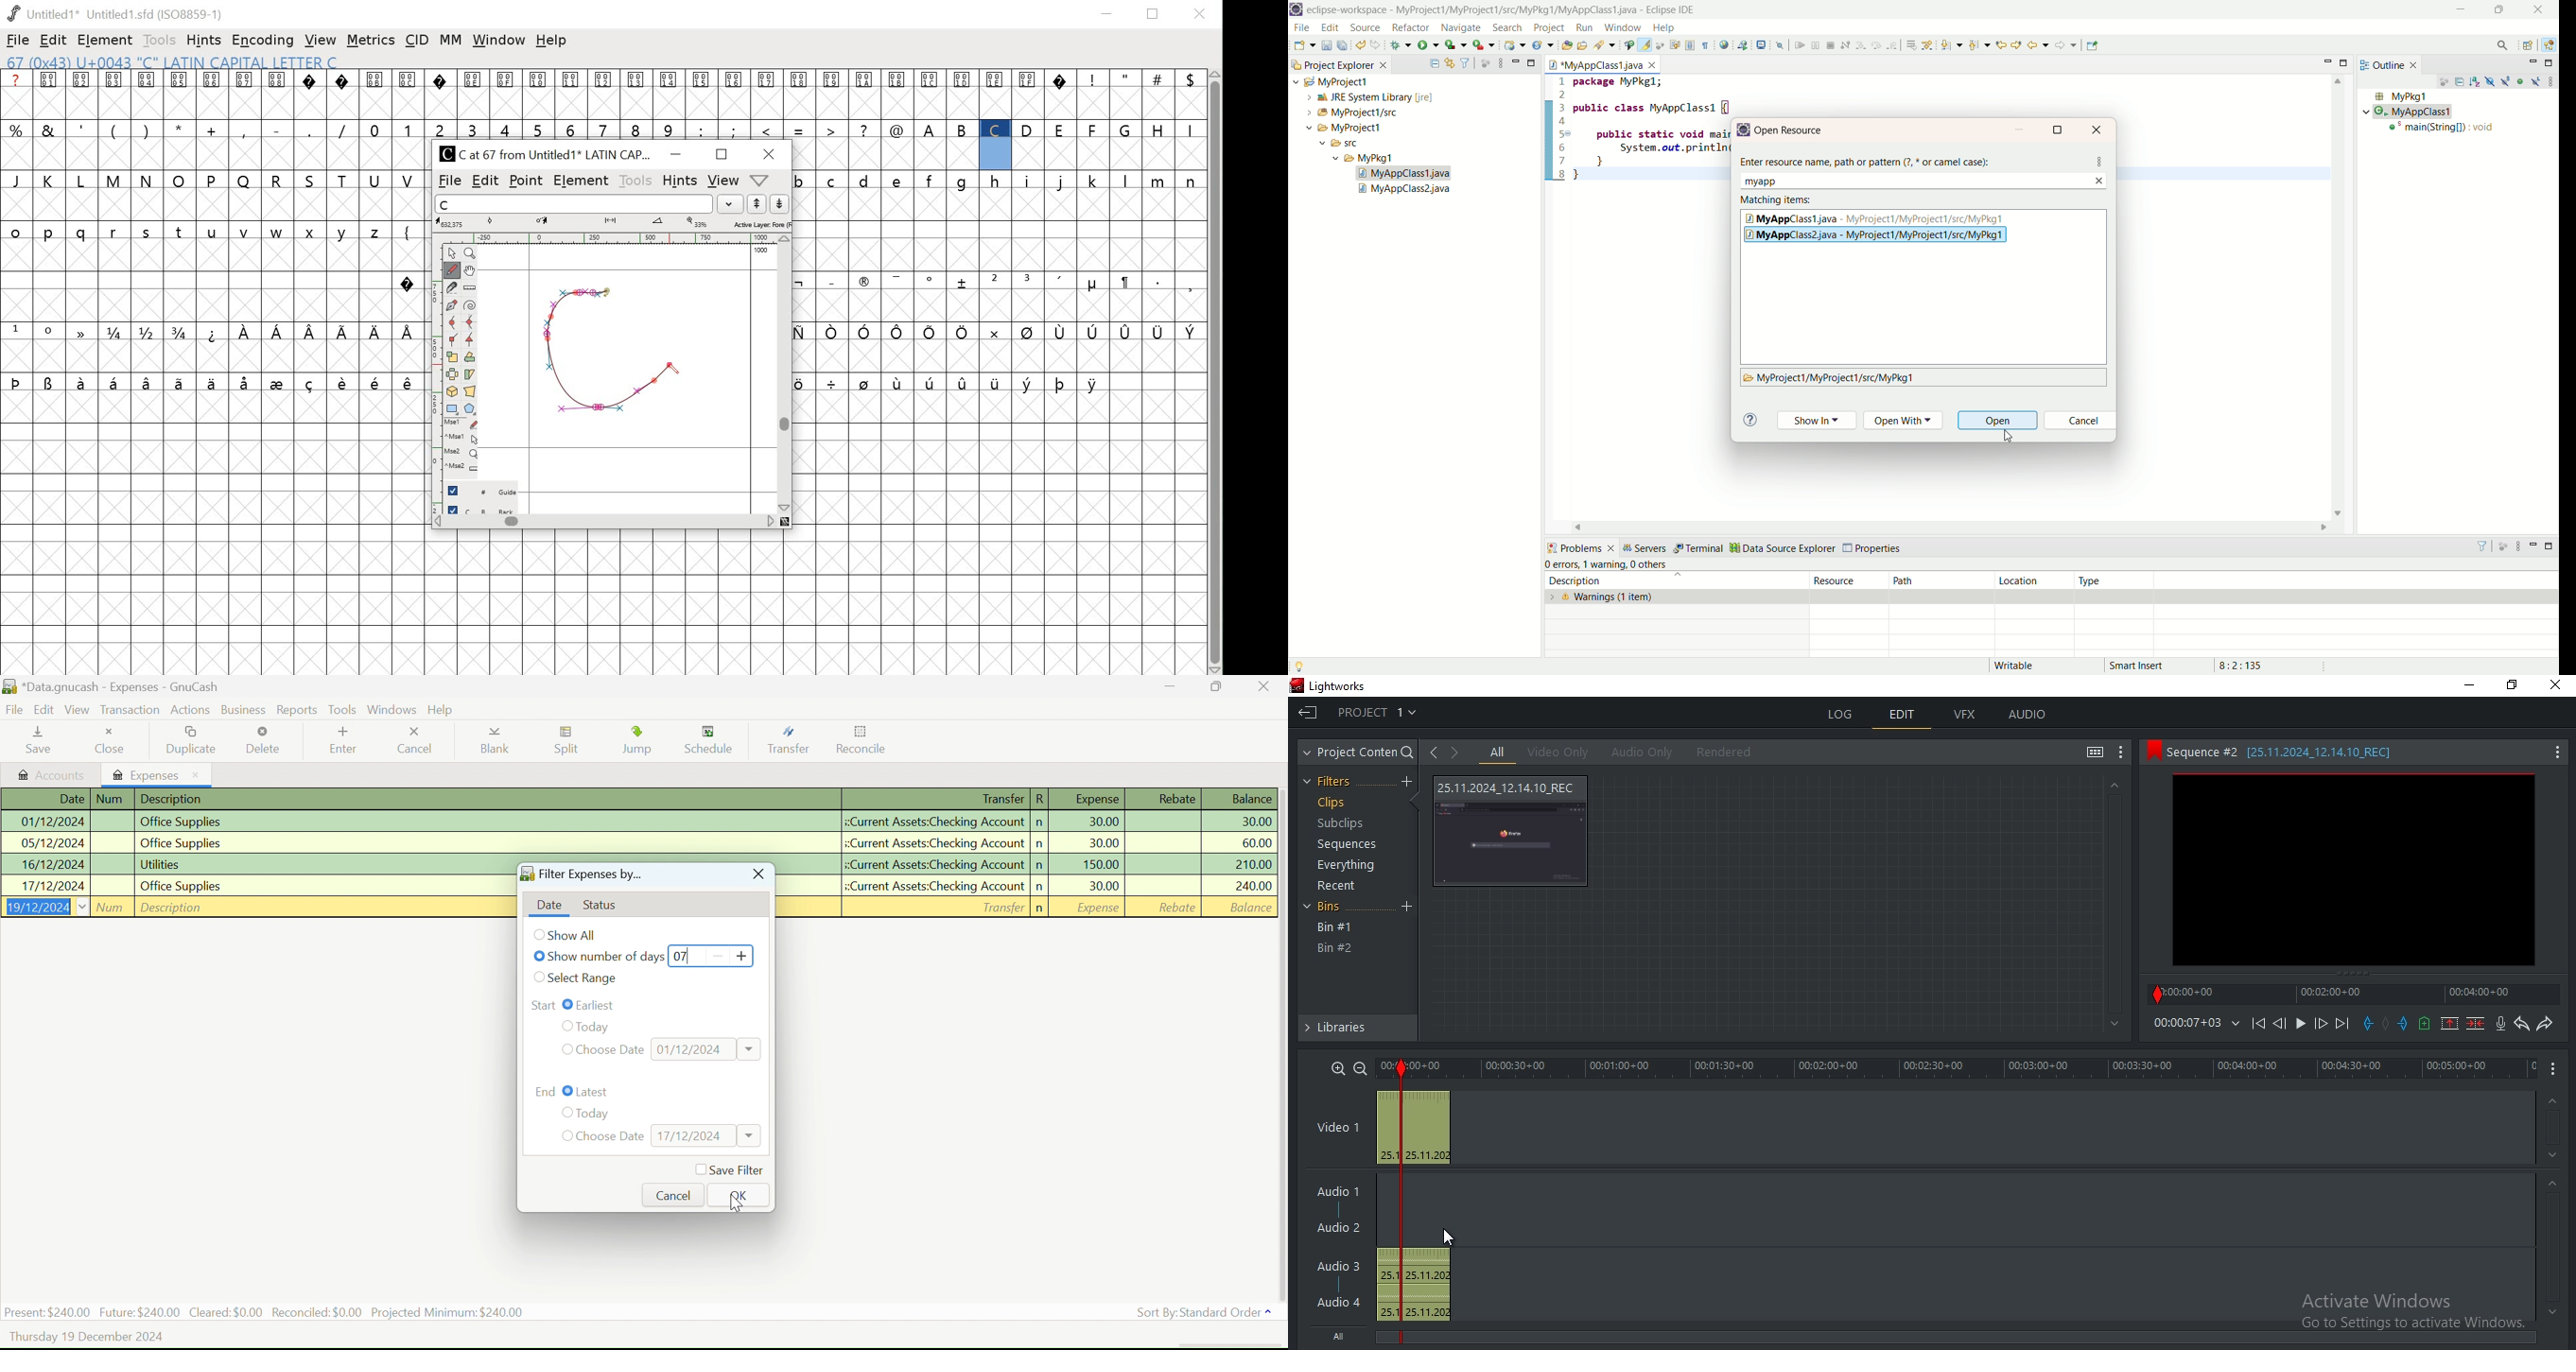 The width and height of the screenshot is (2576, 1372). What do you see at coordinates (1305, 30) in the screenshot?
I see `file` at bounding box center [1305, 30].